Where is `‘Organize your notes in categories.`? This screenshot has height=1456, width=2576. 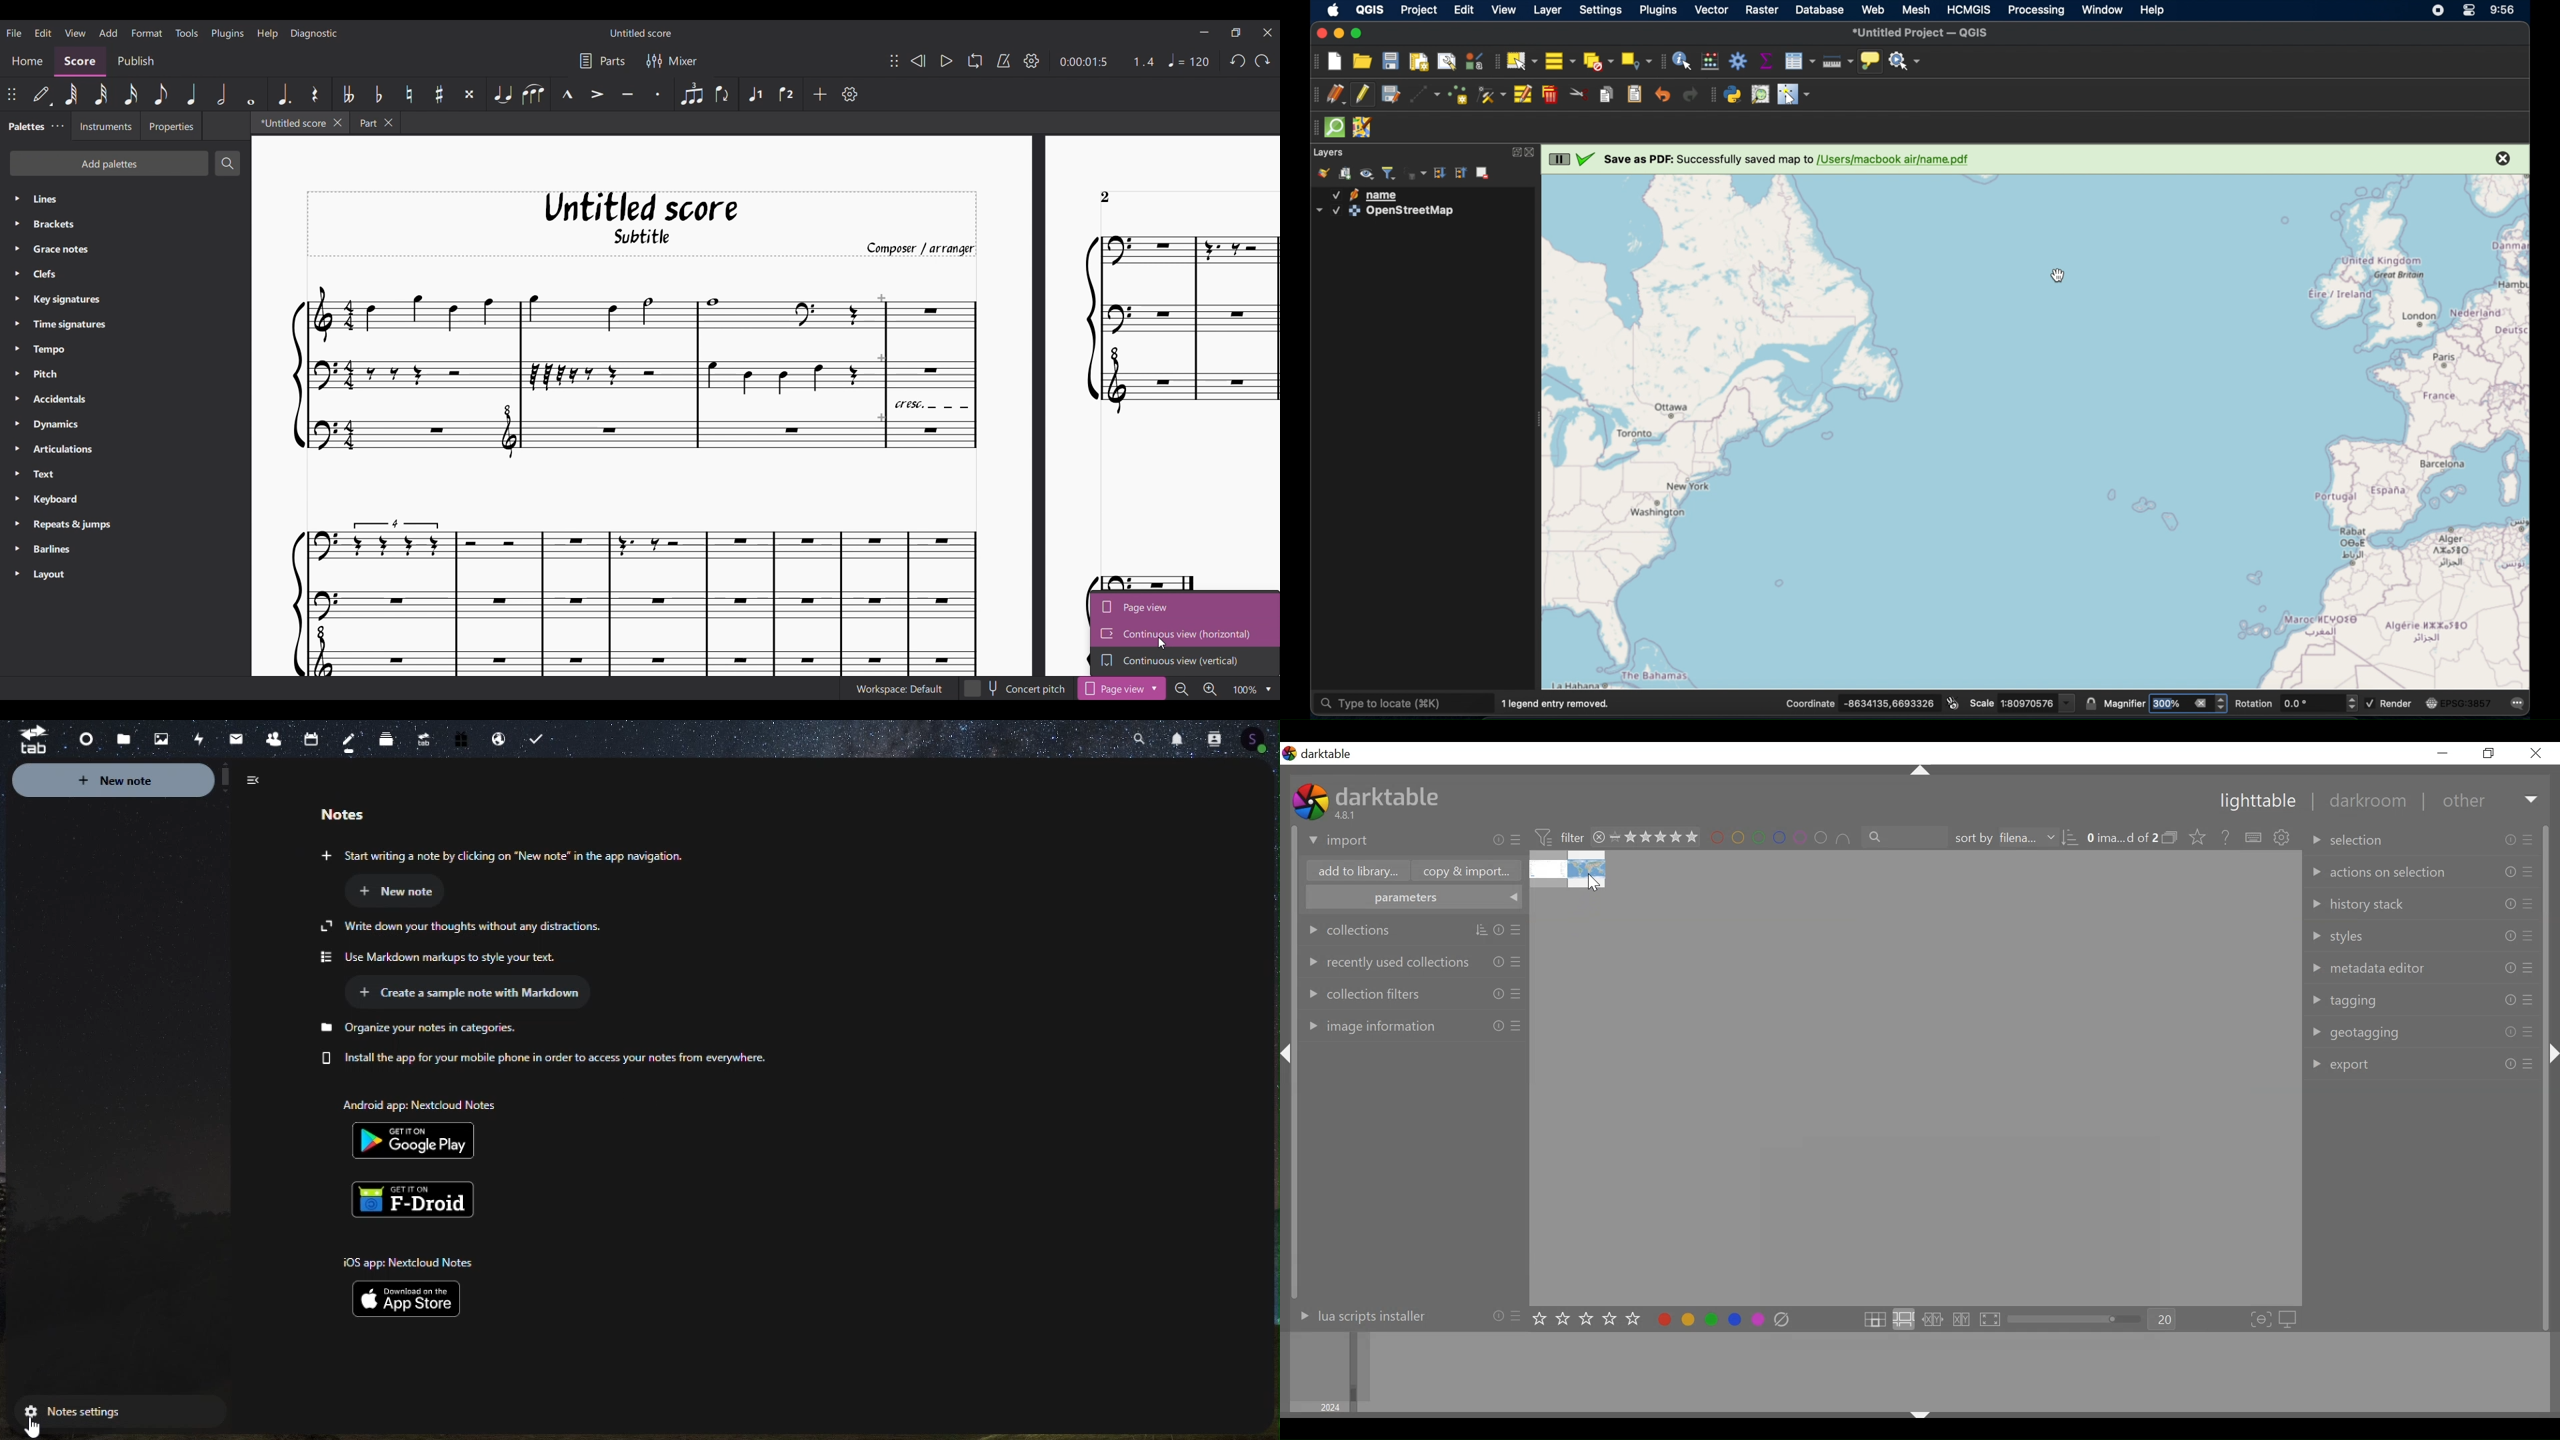 ‘Organize your notes in categories. is located at coordinates (422, 1030).